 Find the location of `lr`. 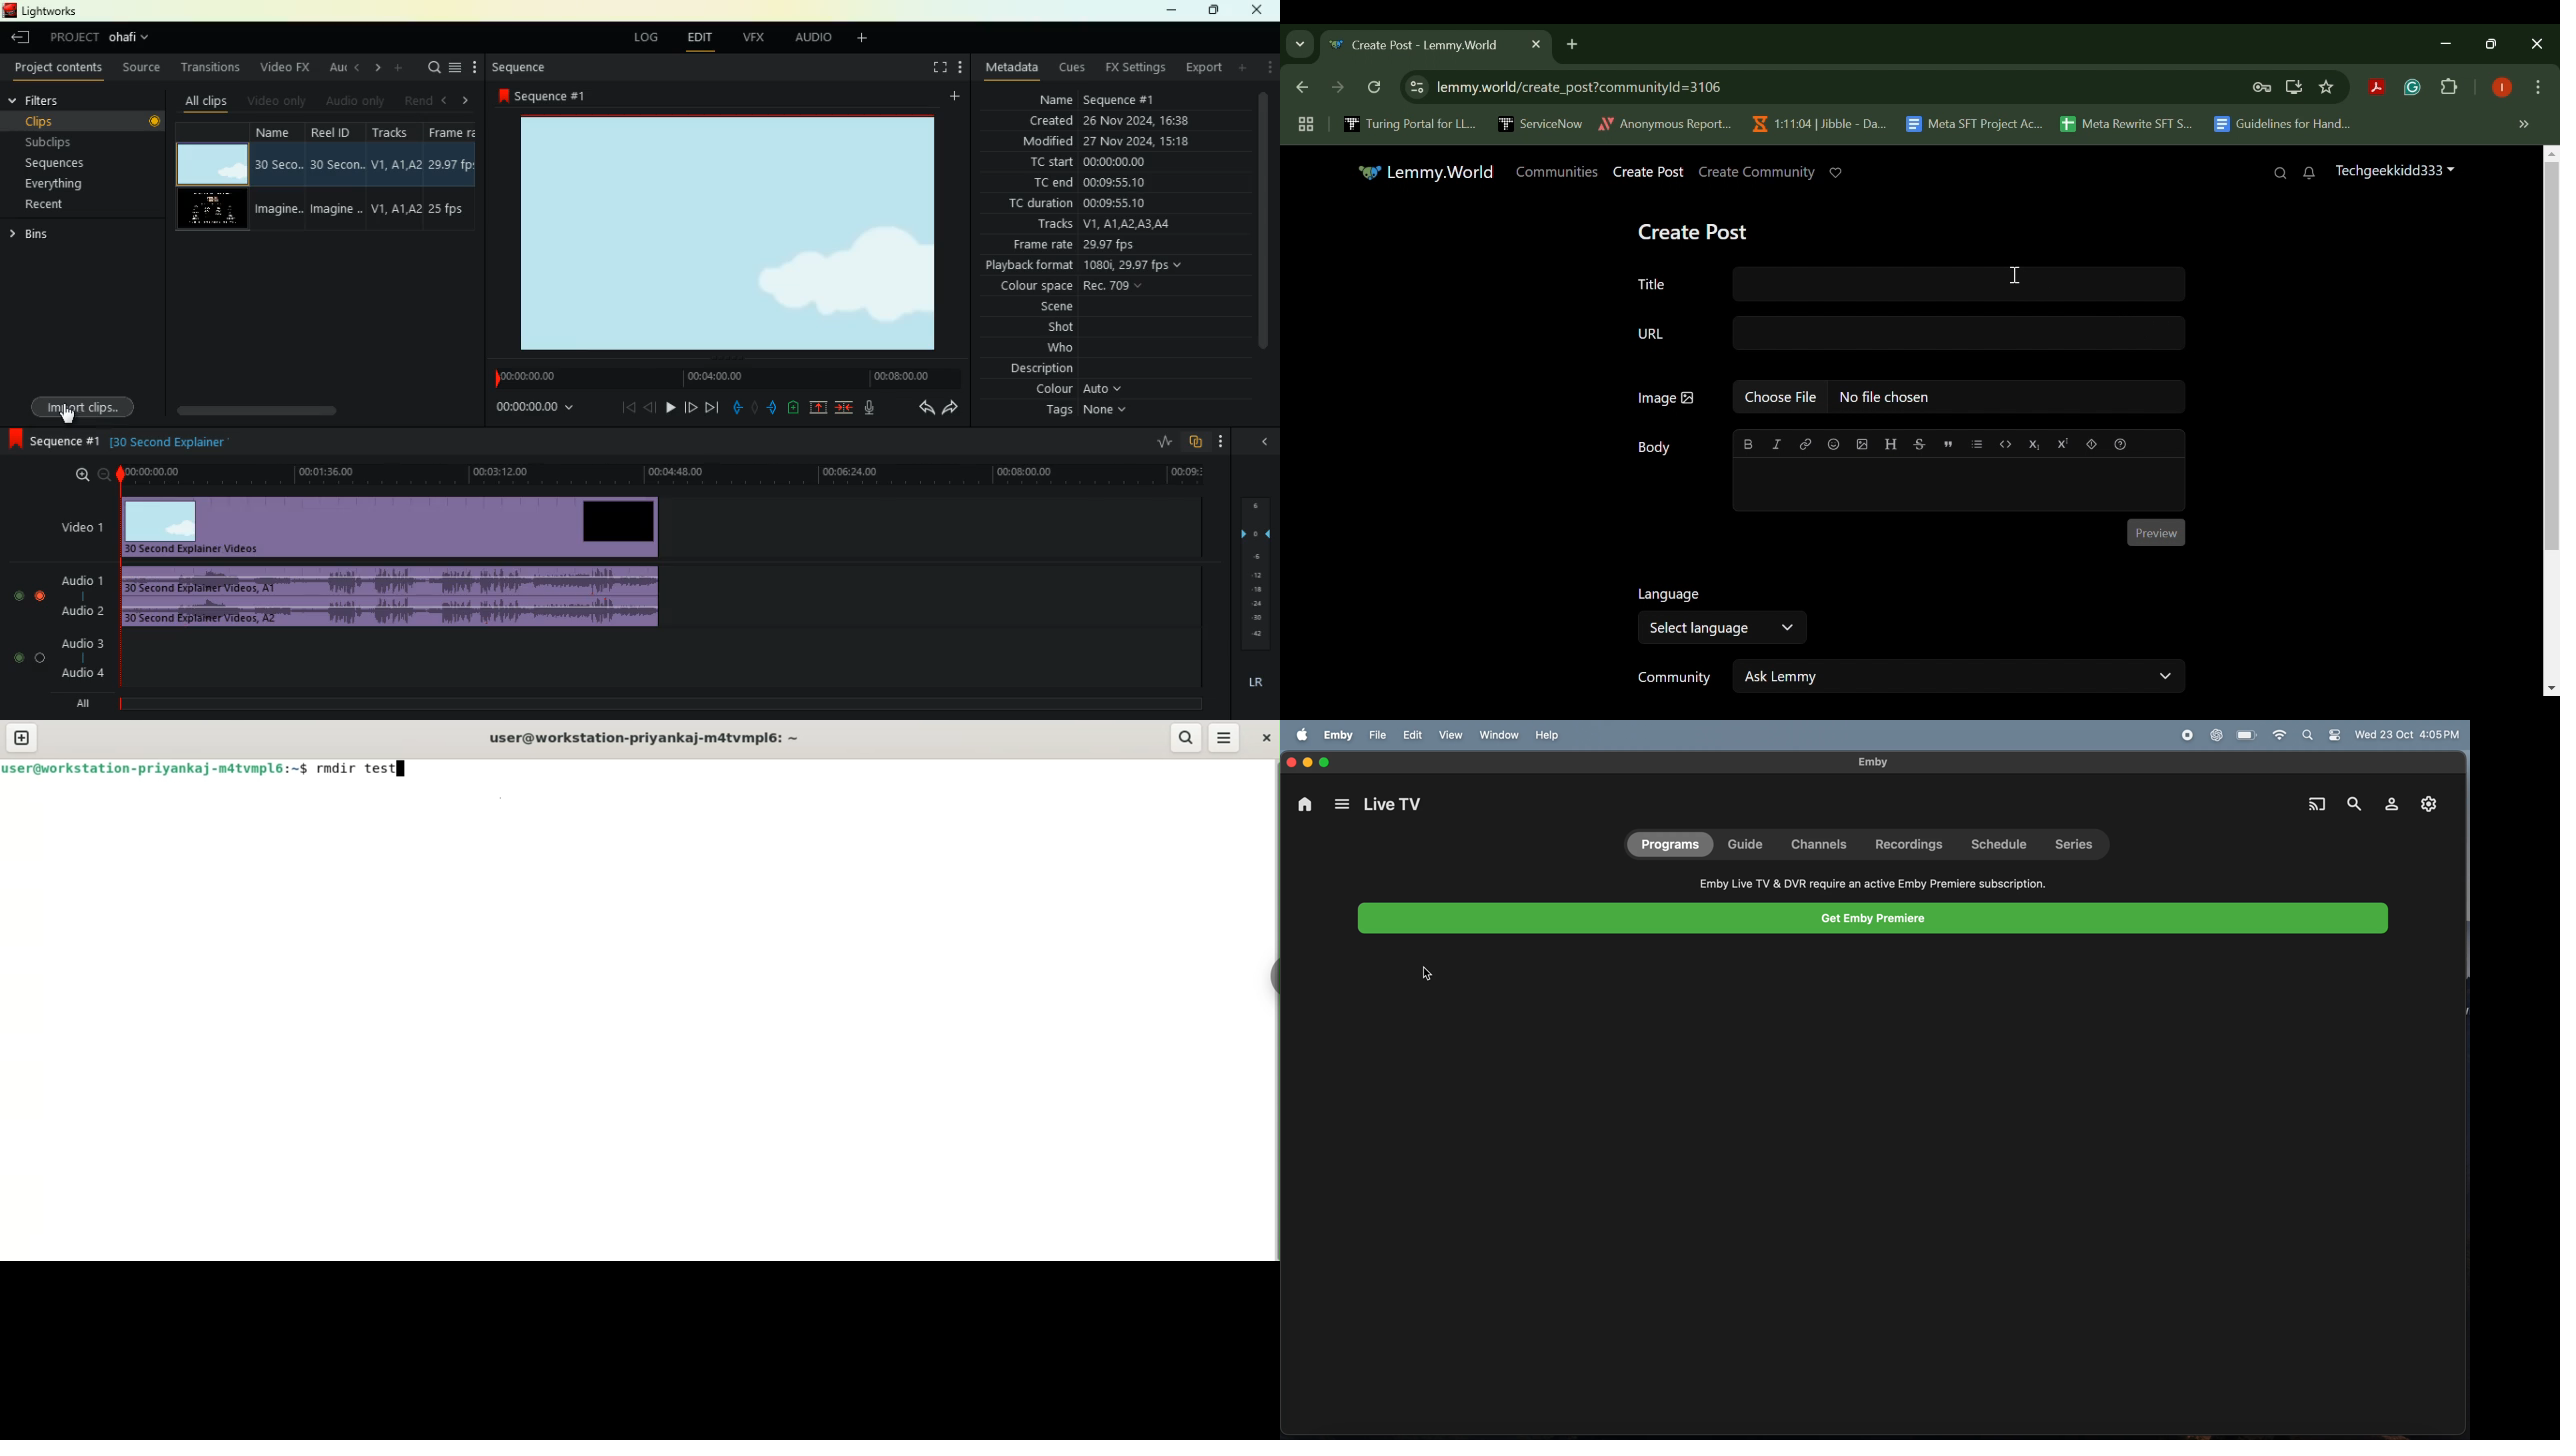

lr is located at coordinates (1251, 683).